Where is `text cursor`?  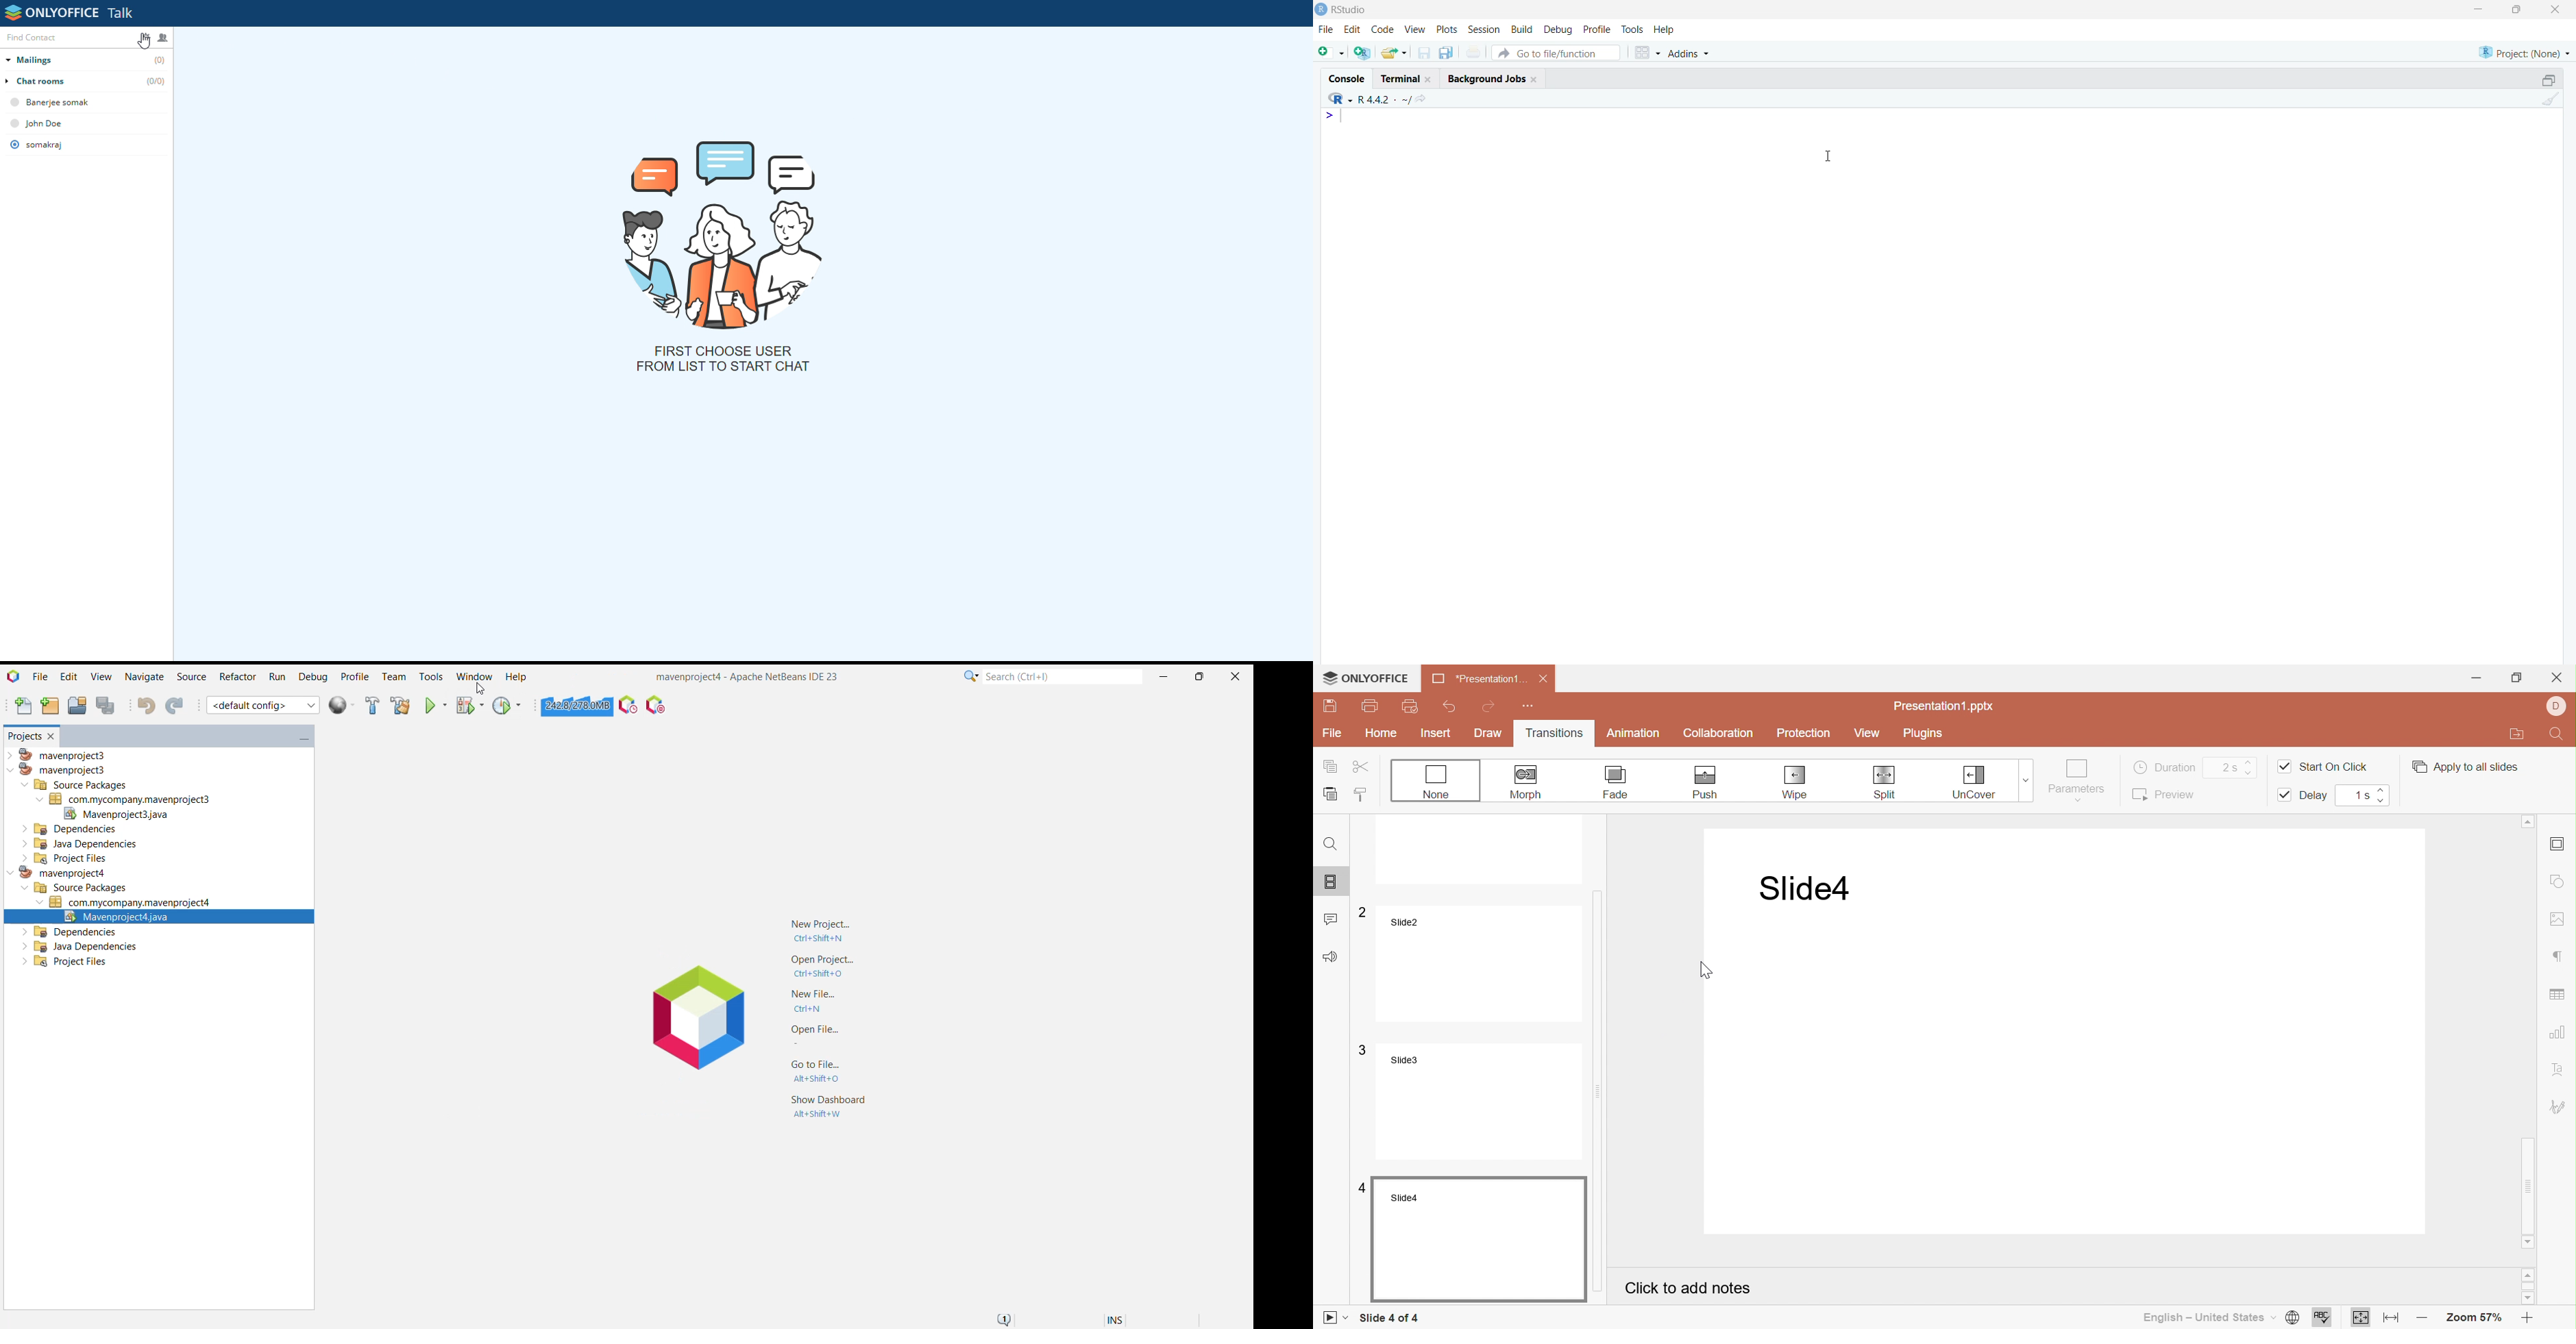 text cursor is located at coordinates (1343, 118).